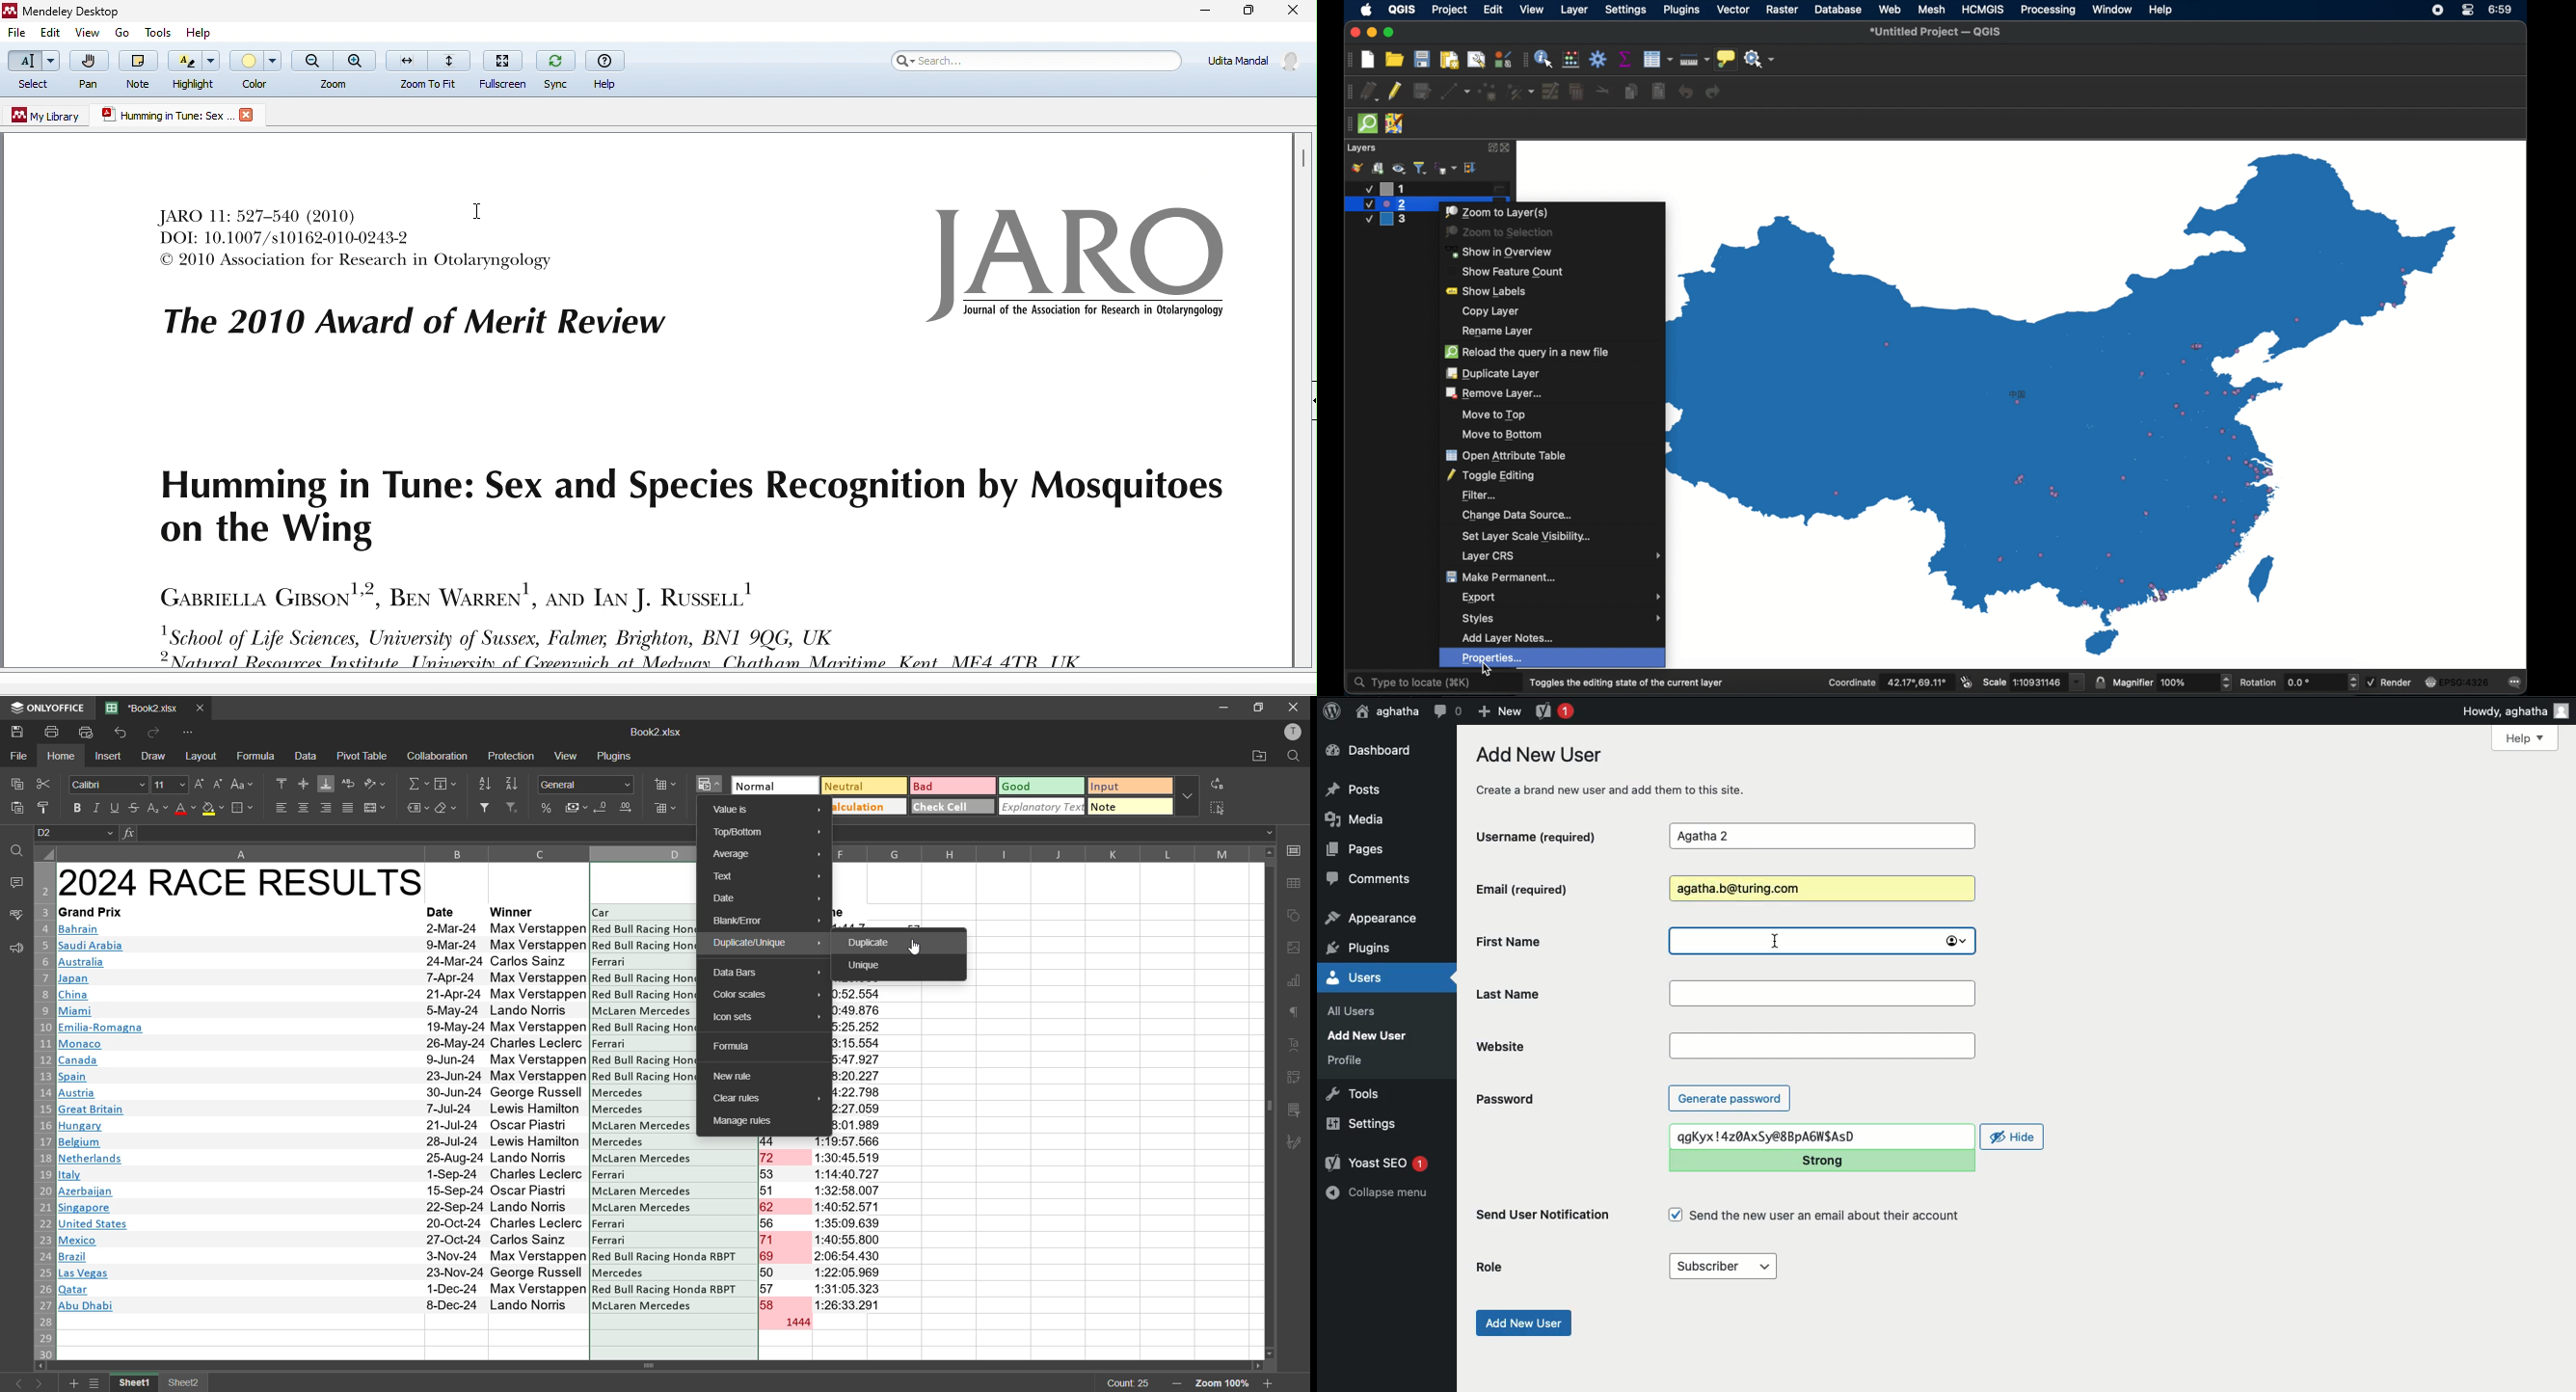  I want to click on type to locate, so click(1410, 683).